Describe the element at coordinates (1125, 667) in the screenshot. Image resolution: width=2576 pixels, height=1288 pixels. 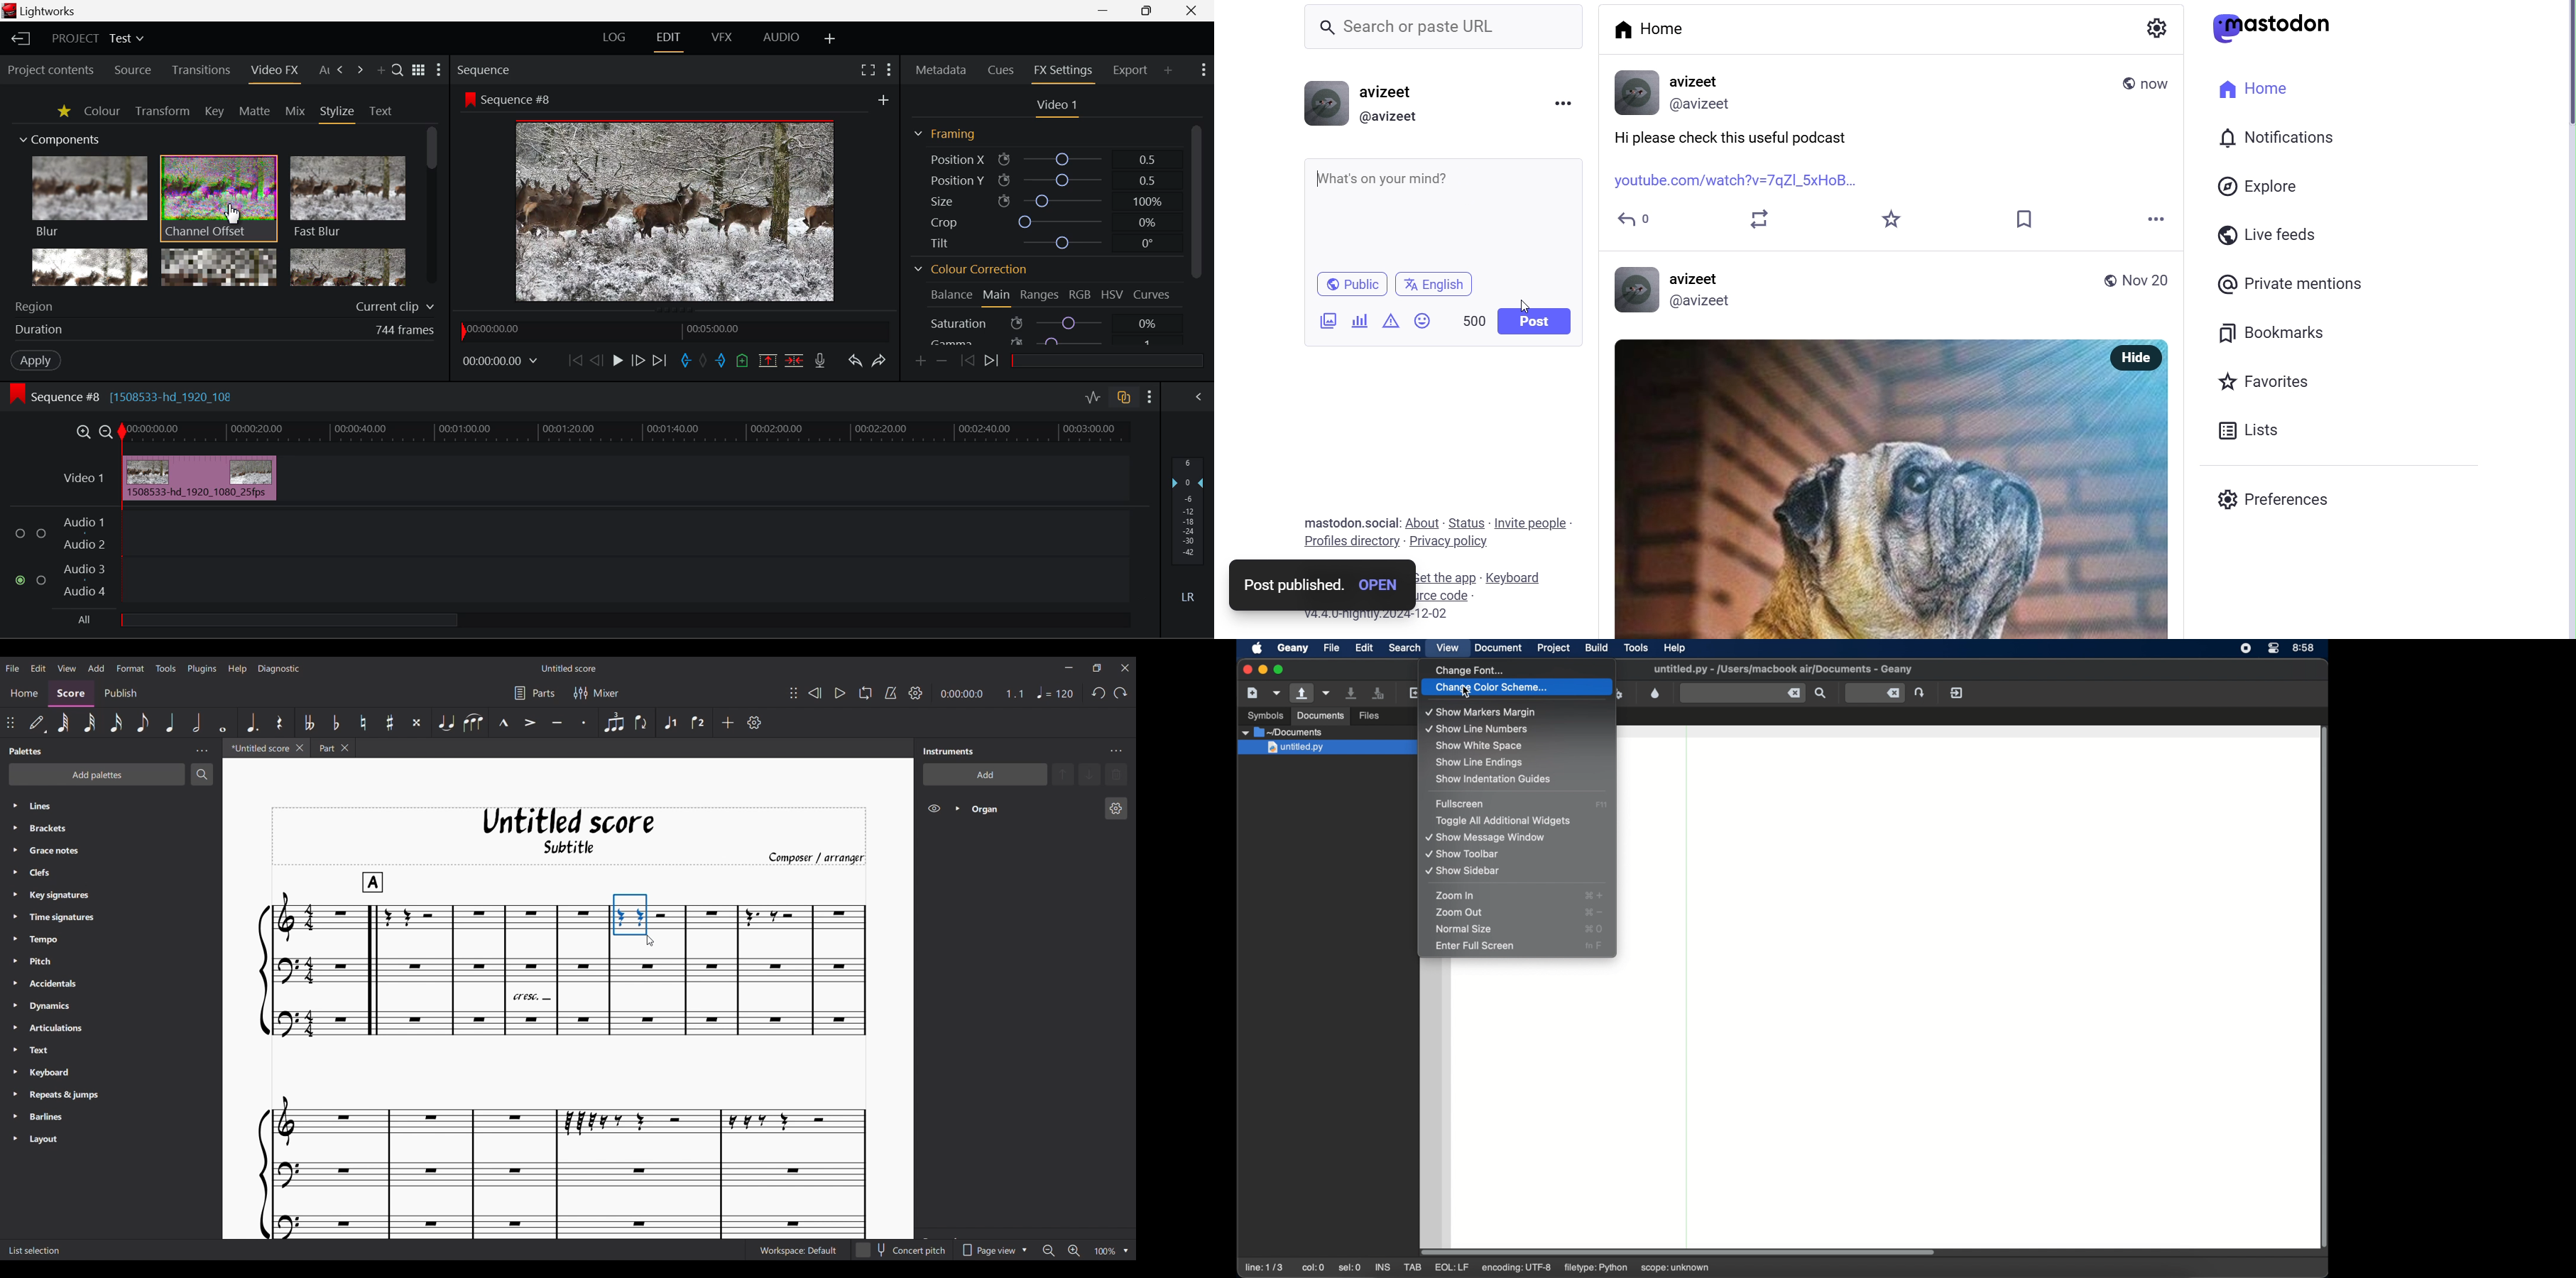
I see `Close interface` at that location.